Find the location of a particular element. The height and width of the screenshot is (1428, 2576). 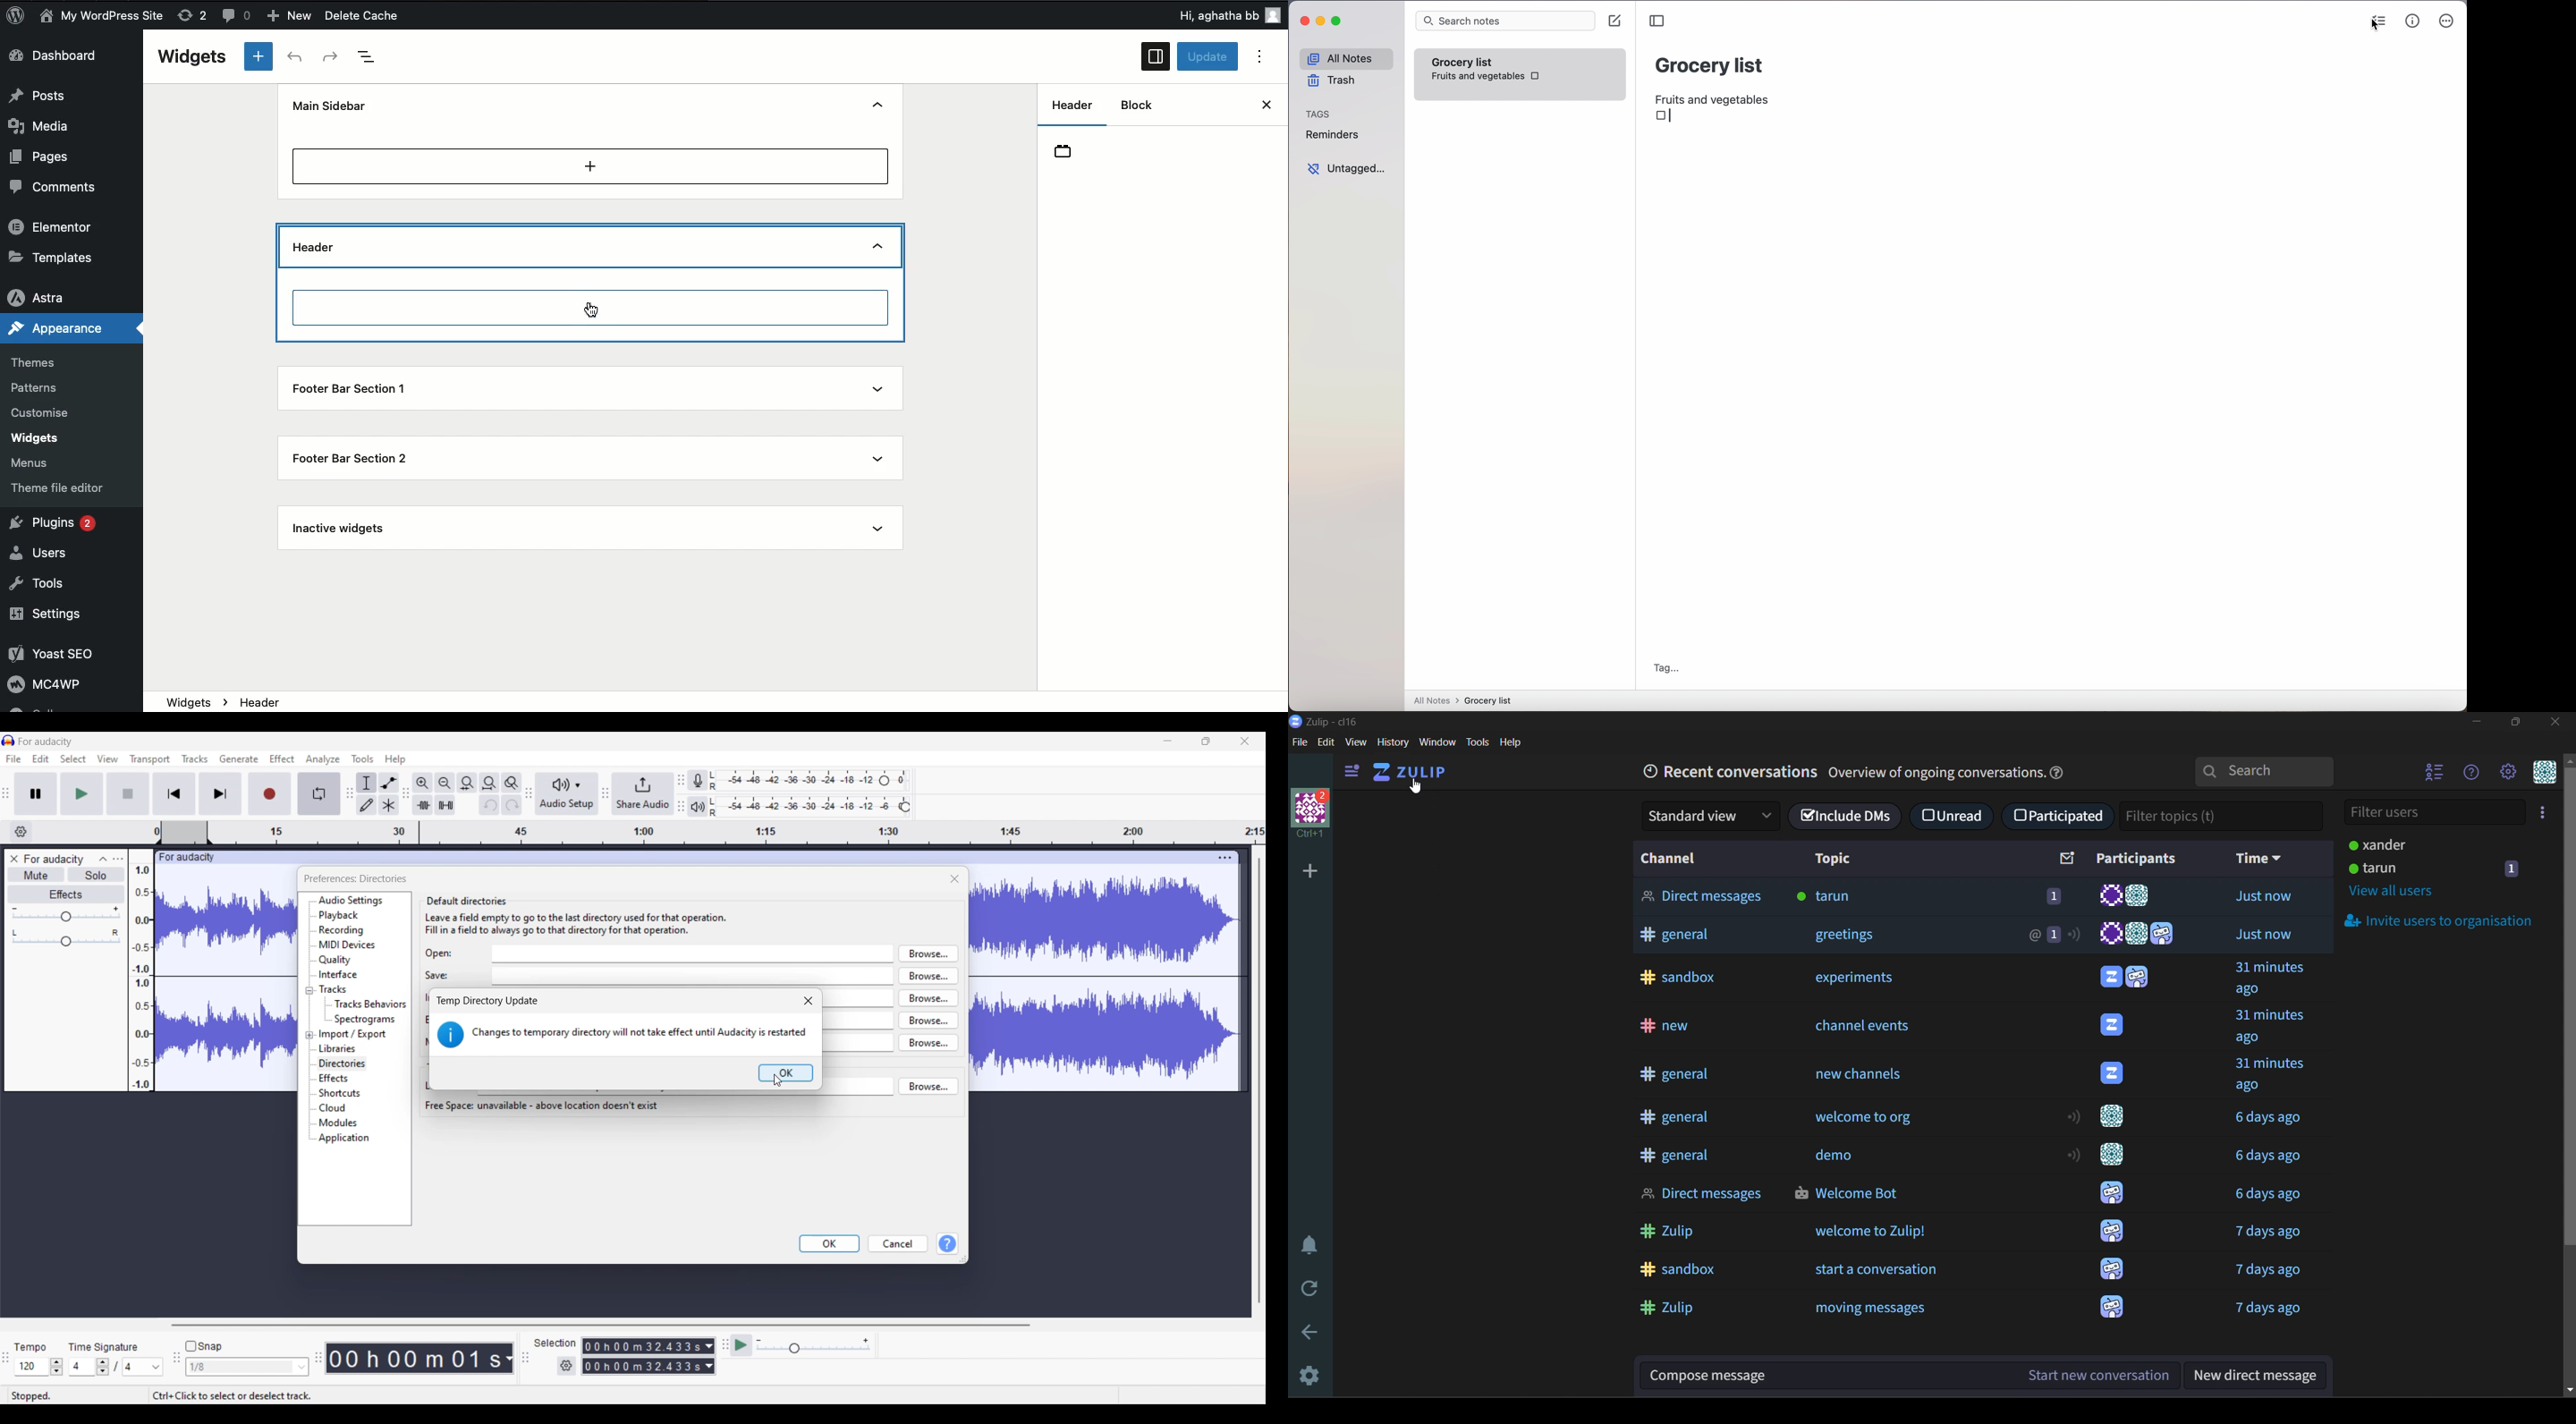

Plugins 2 is located at coordinates (61, 525).